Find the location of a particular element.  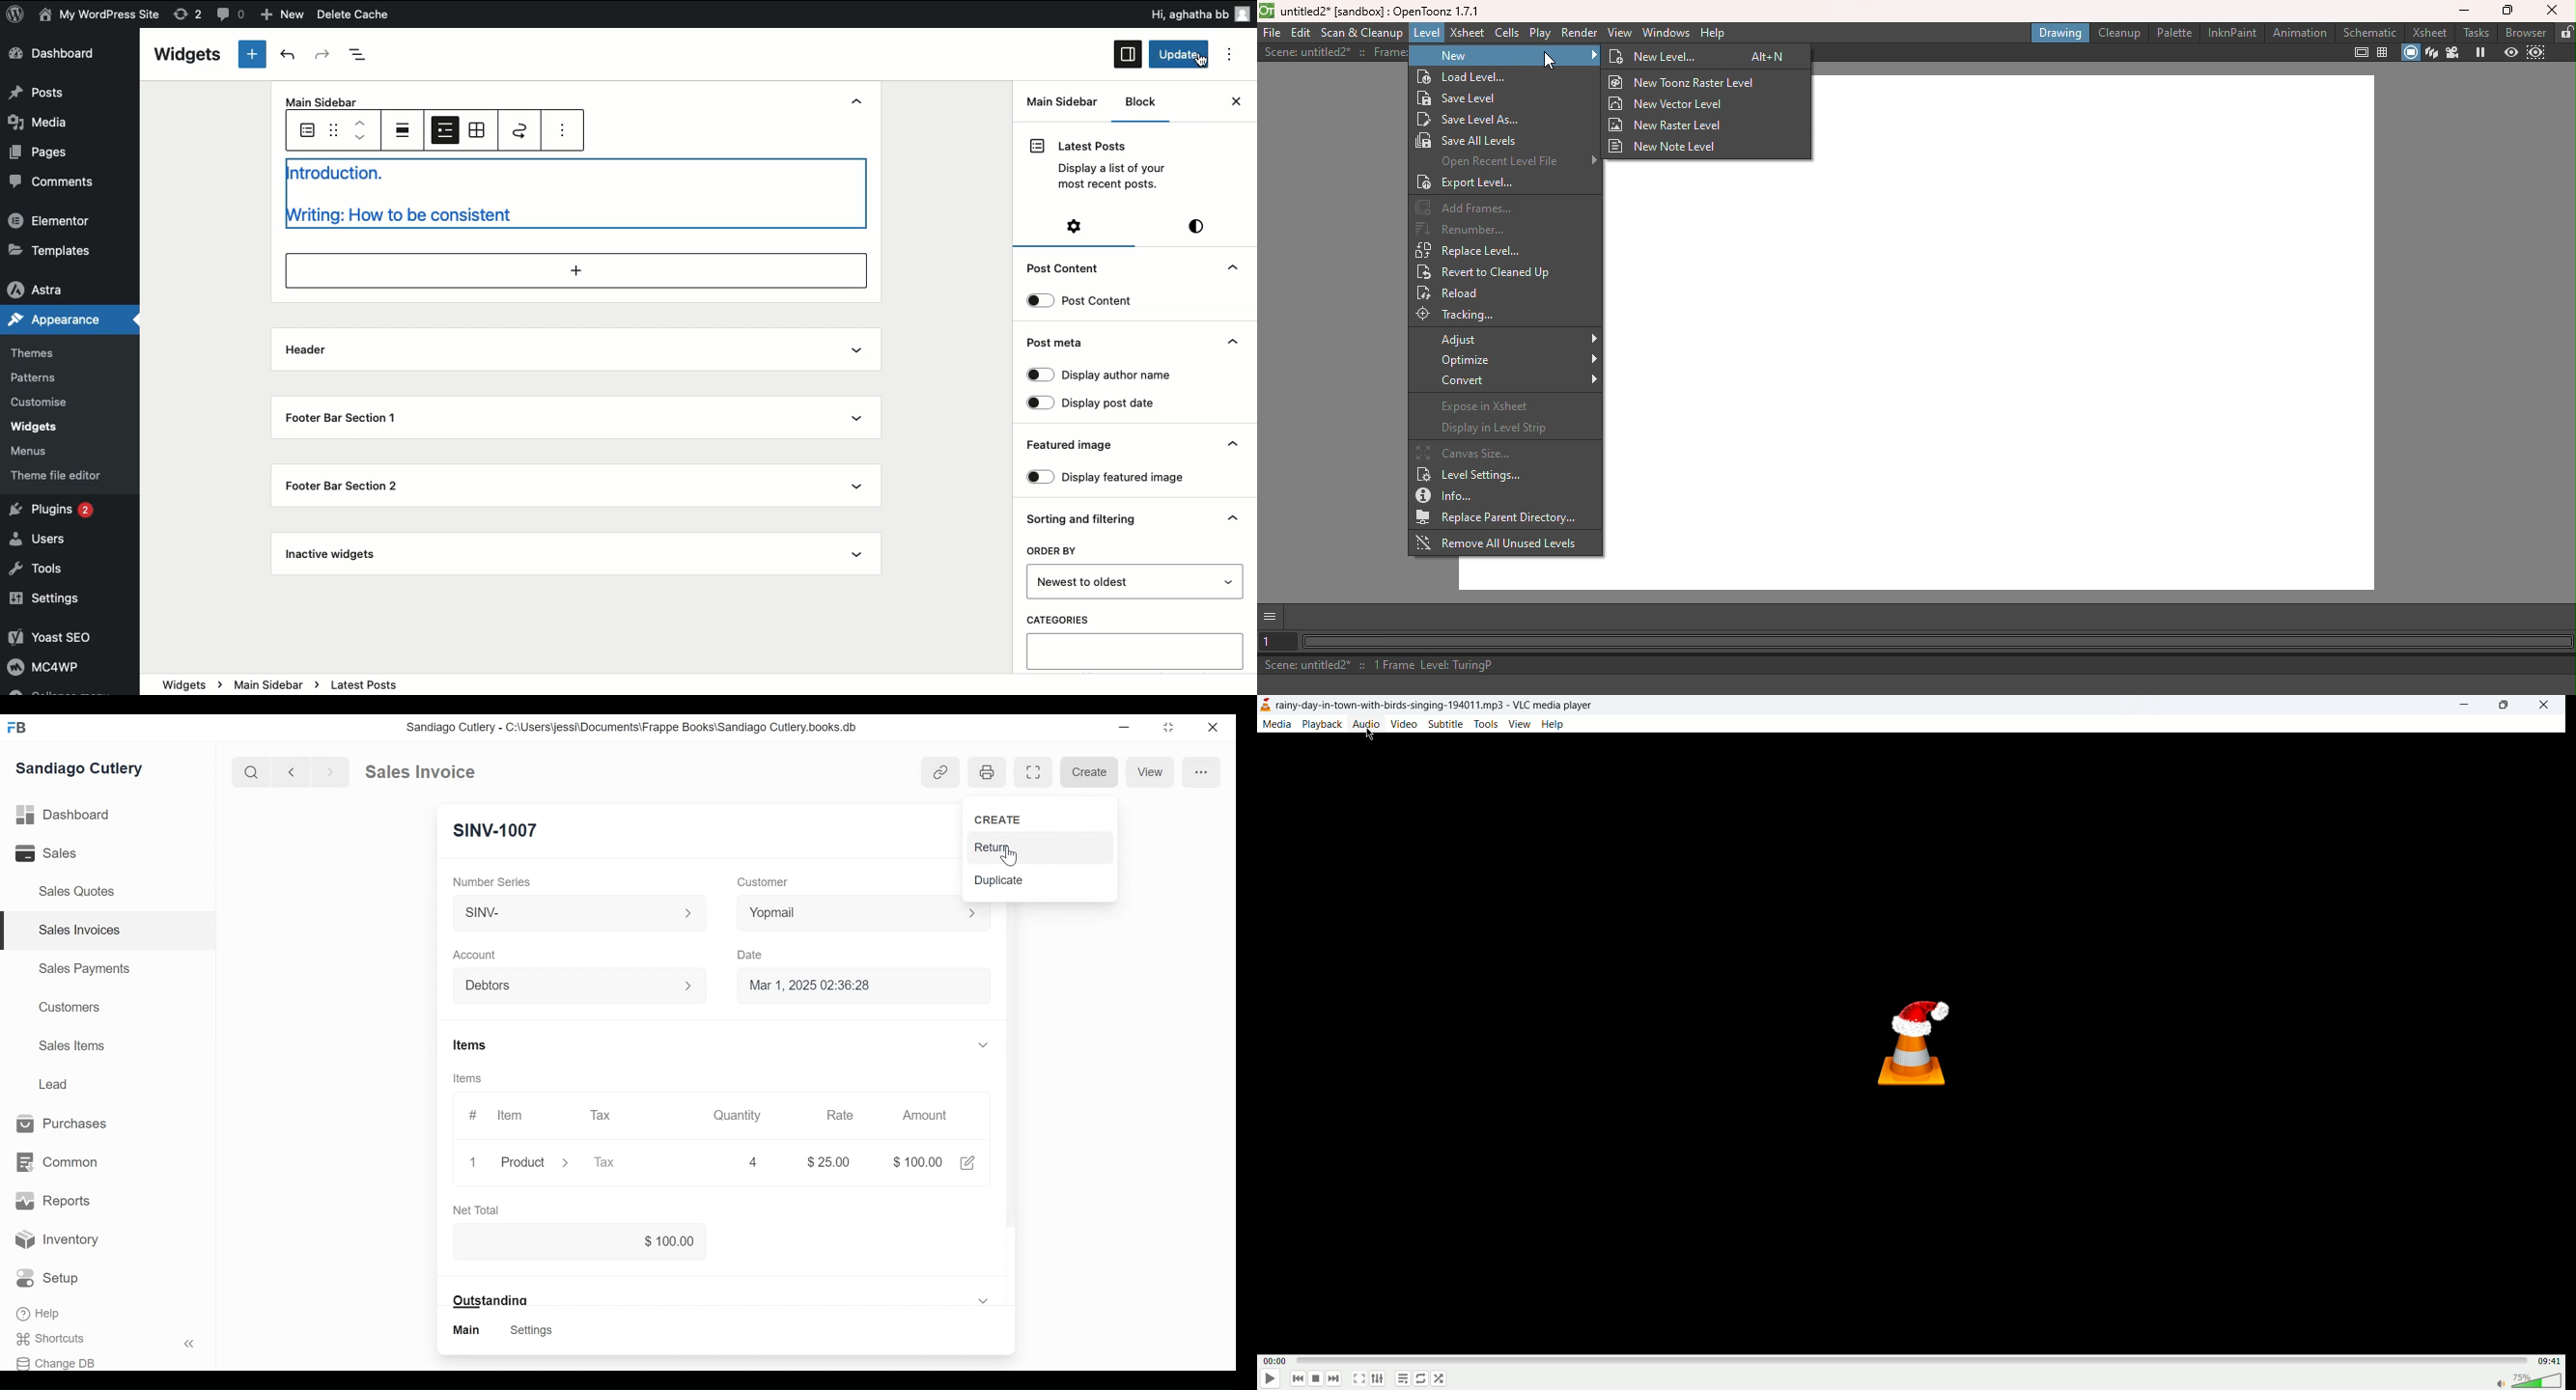

Alt+N is located at coordinates (1770, 57).